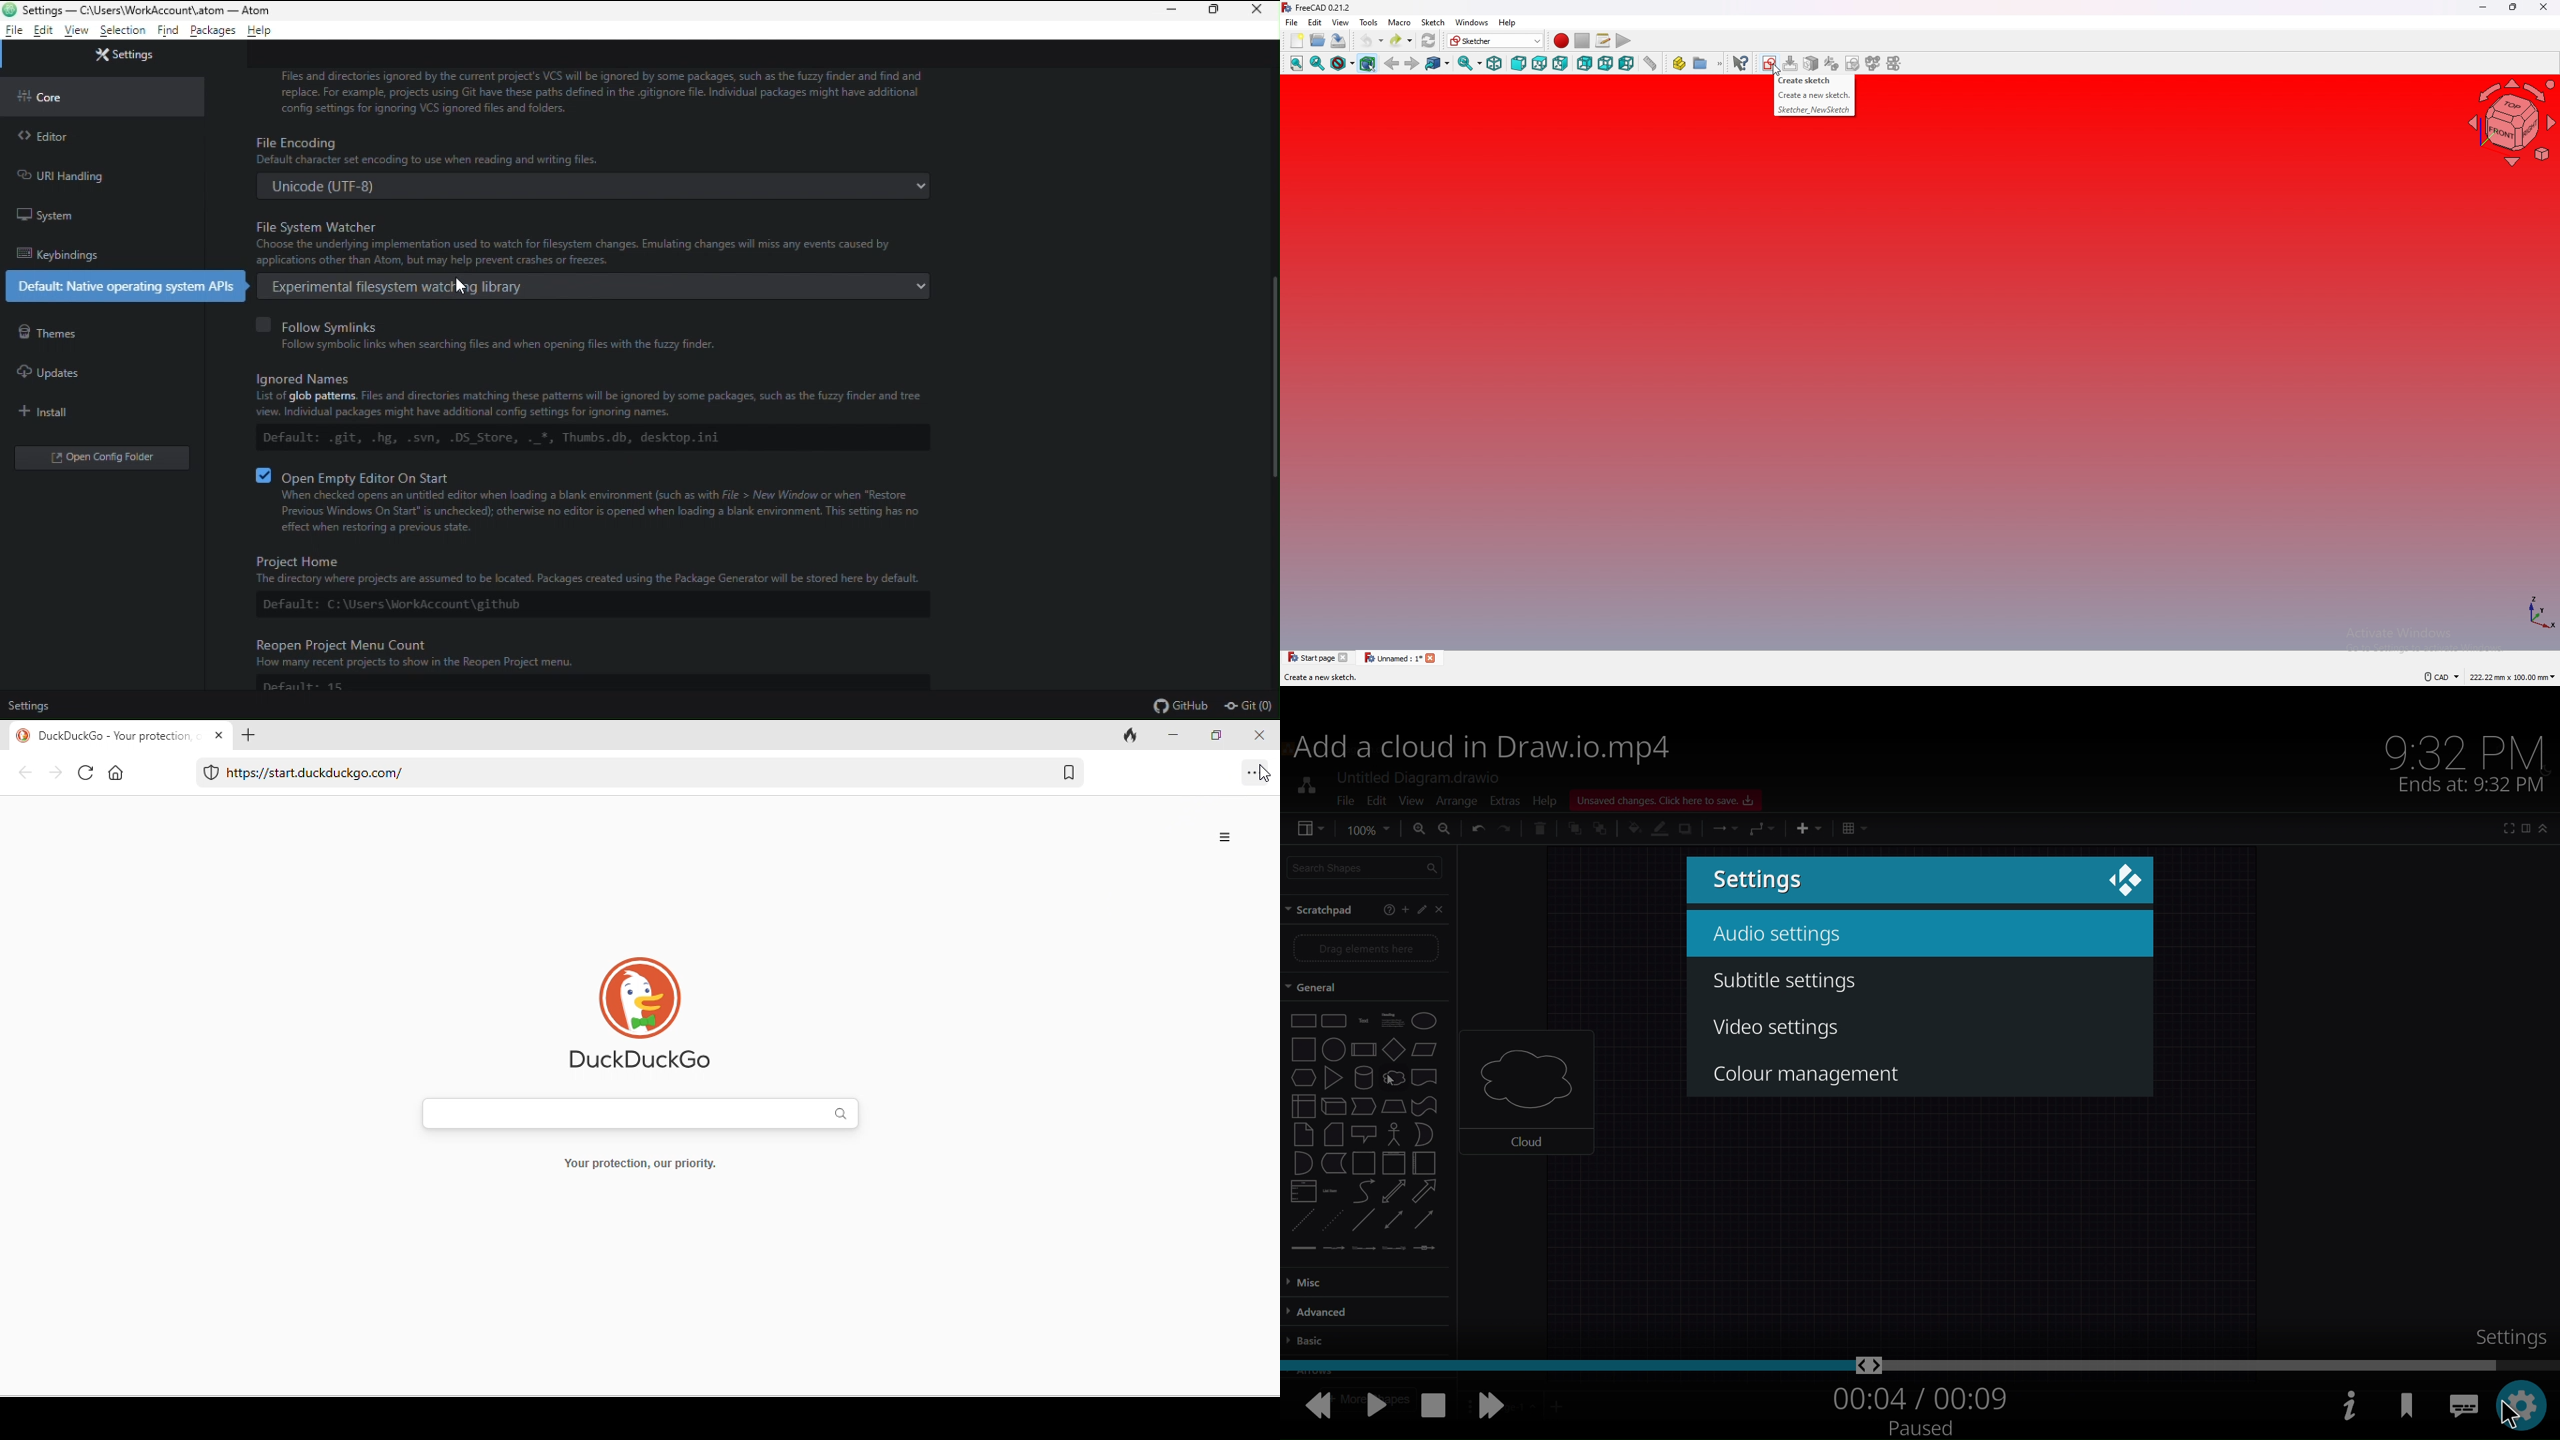 The width and height of the screenshot is (2576, 1456). I want to click on bounding box, so click(1368, 63).